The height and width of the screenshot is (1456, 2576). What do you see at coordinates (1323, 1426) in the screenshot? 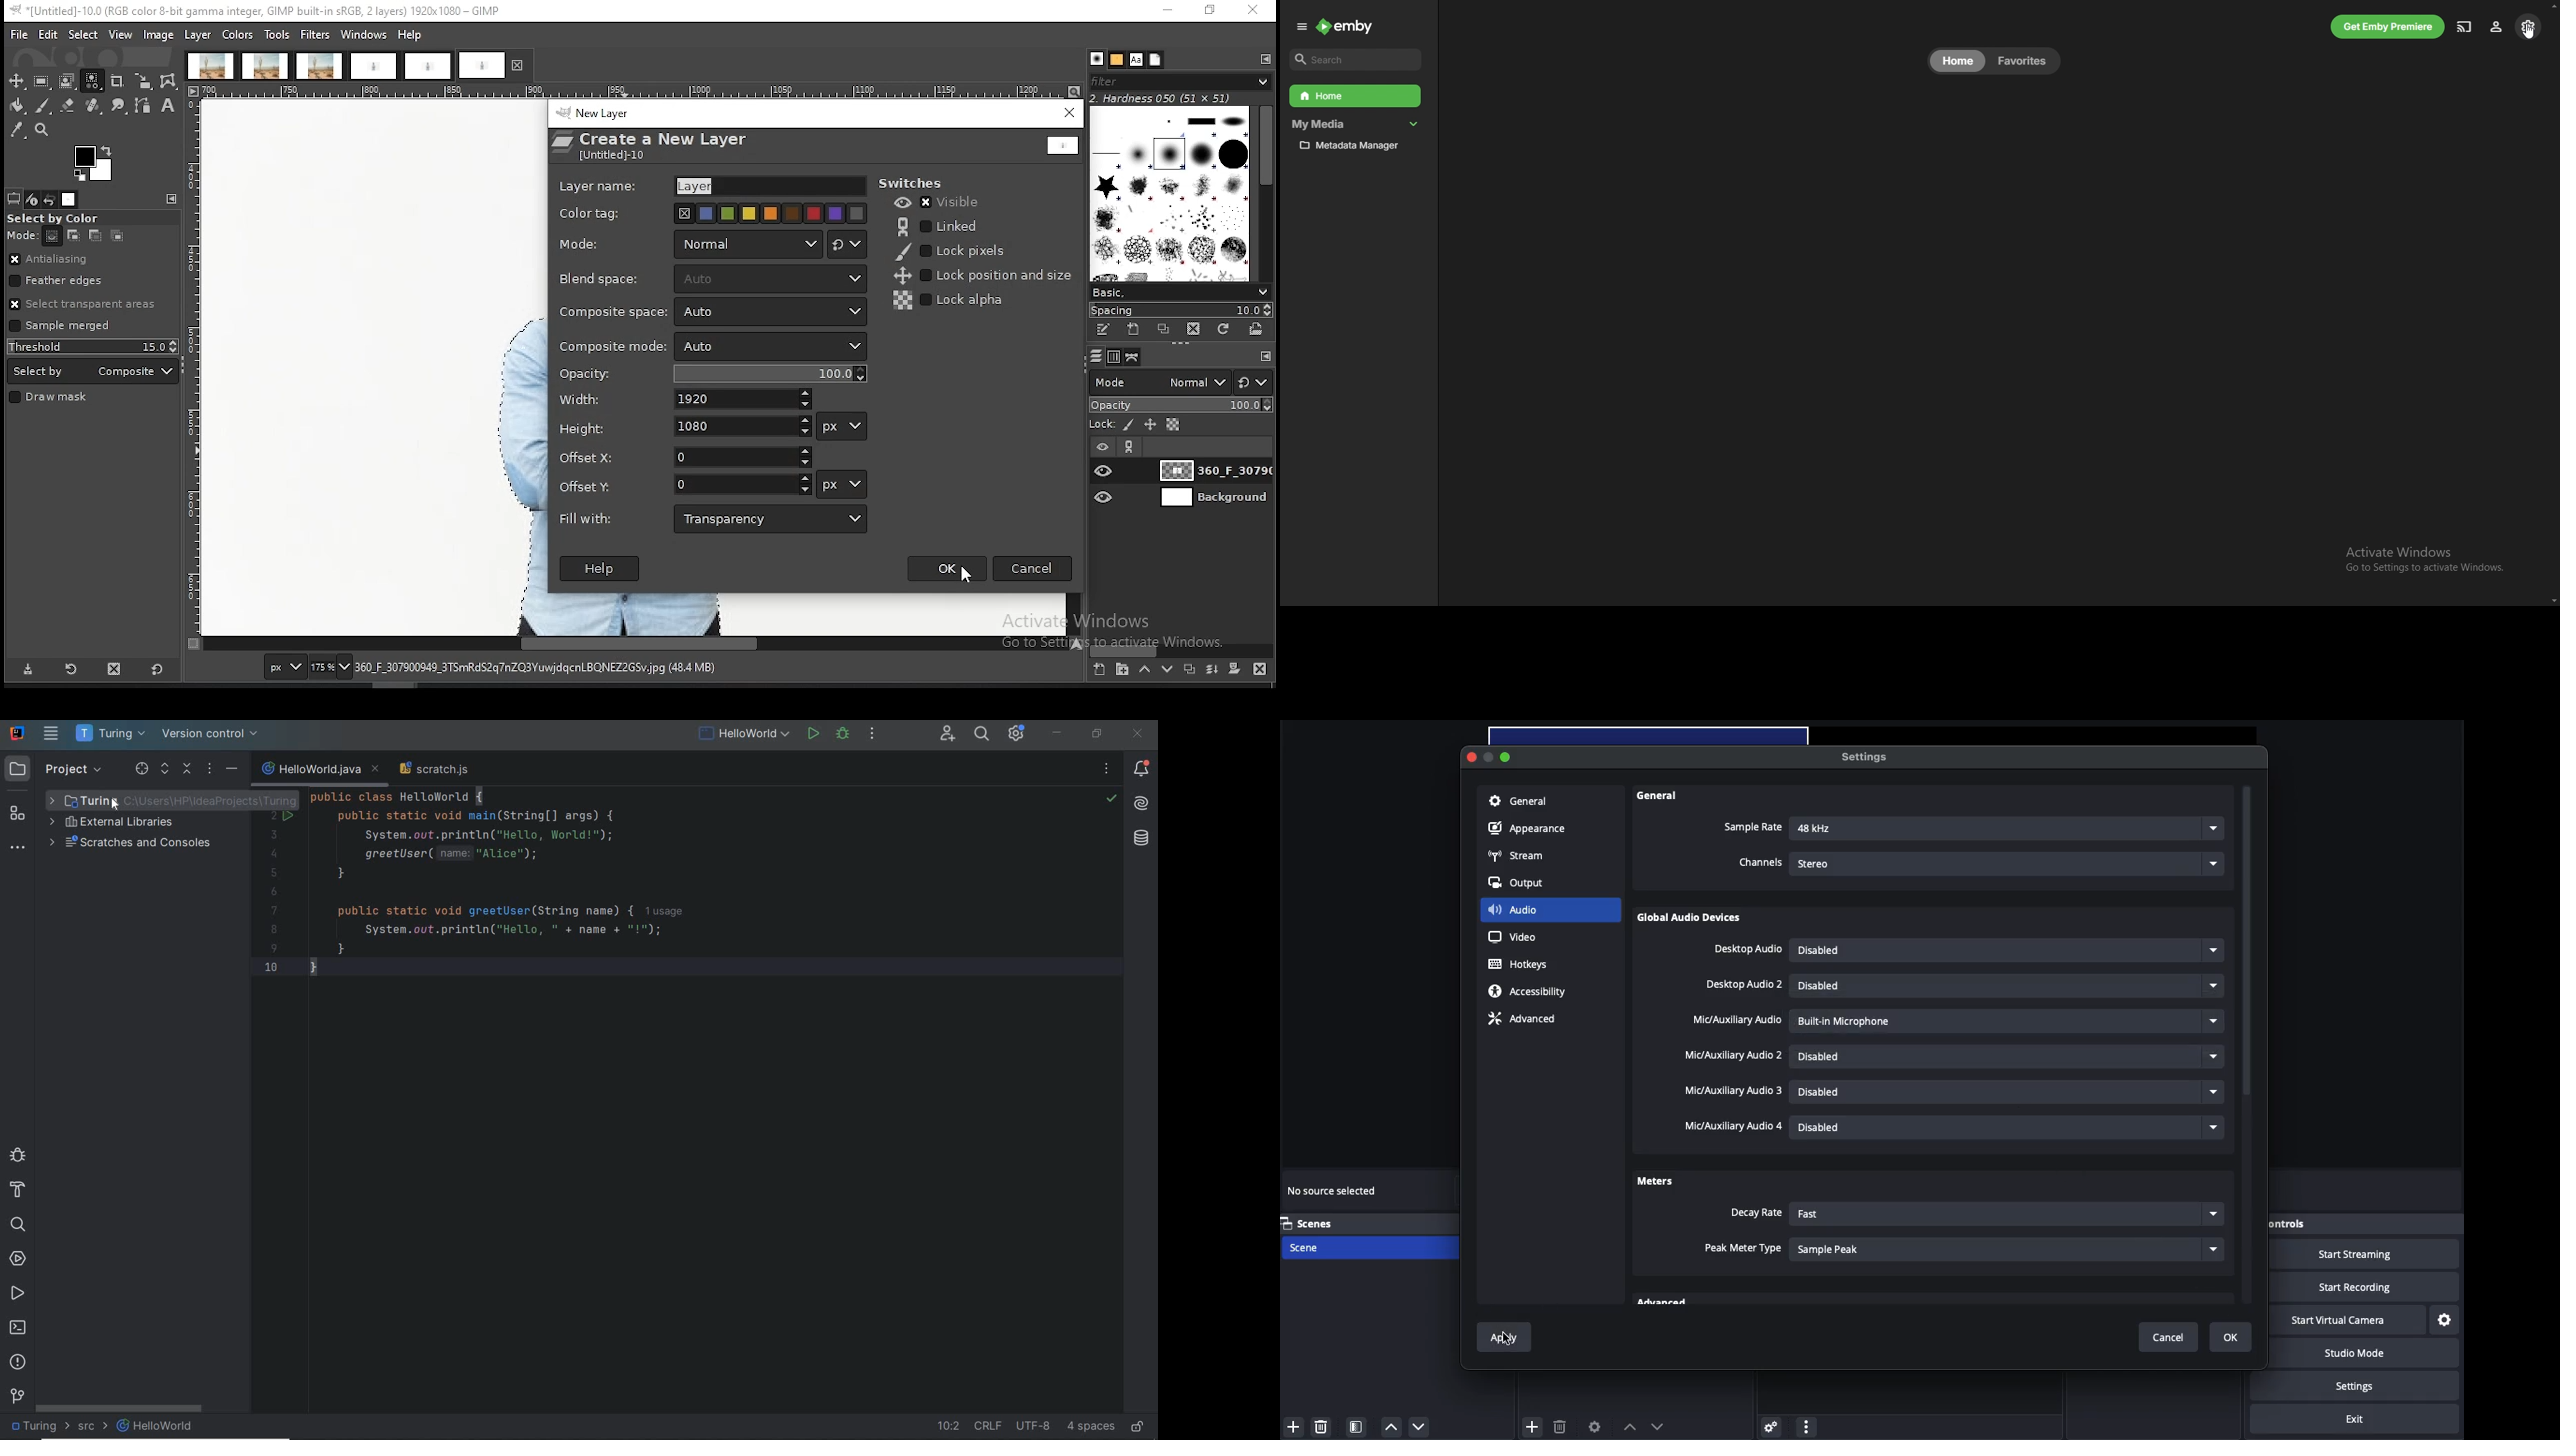
I see `Delete` at bounding box center [1323, 1426].